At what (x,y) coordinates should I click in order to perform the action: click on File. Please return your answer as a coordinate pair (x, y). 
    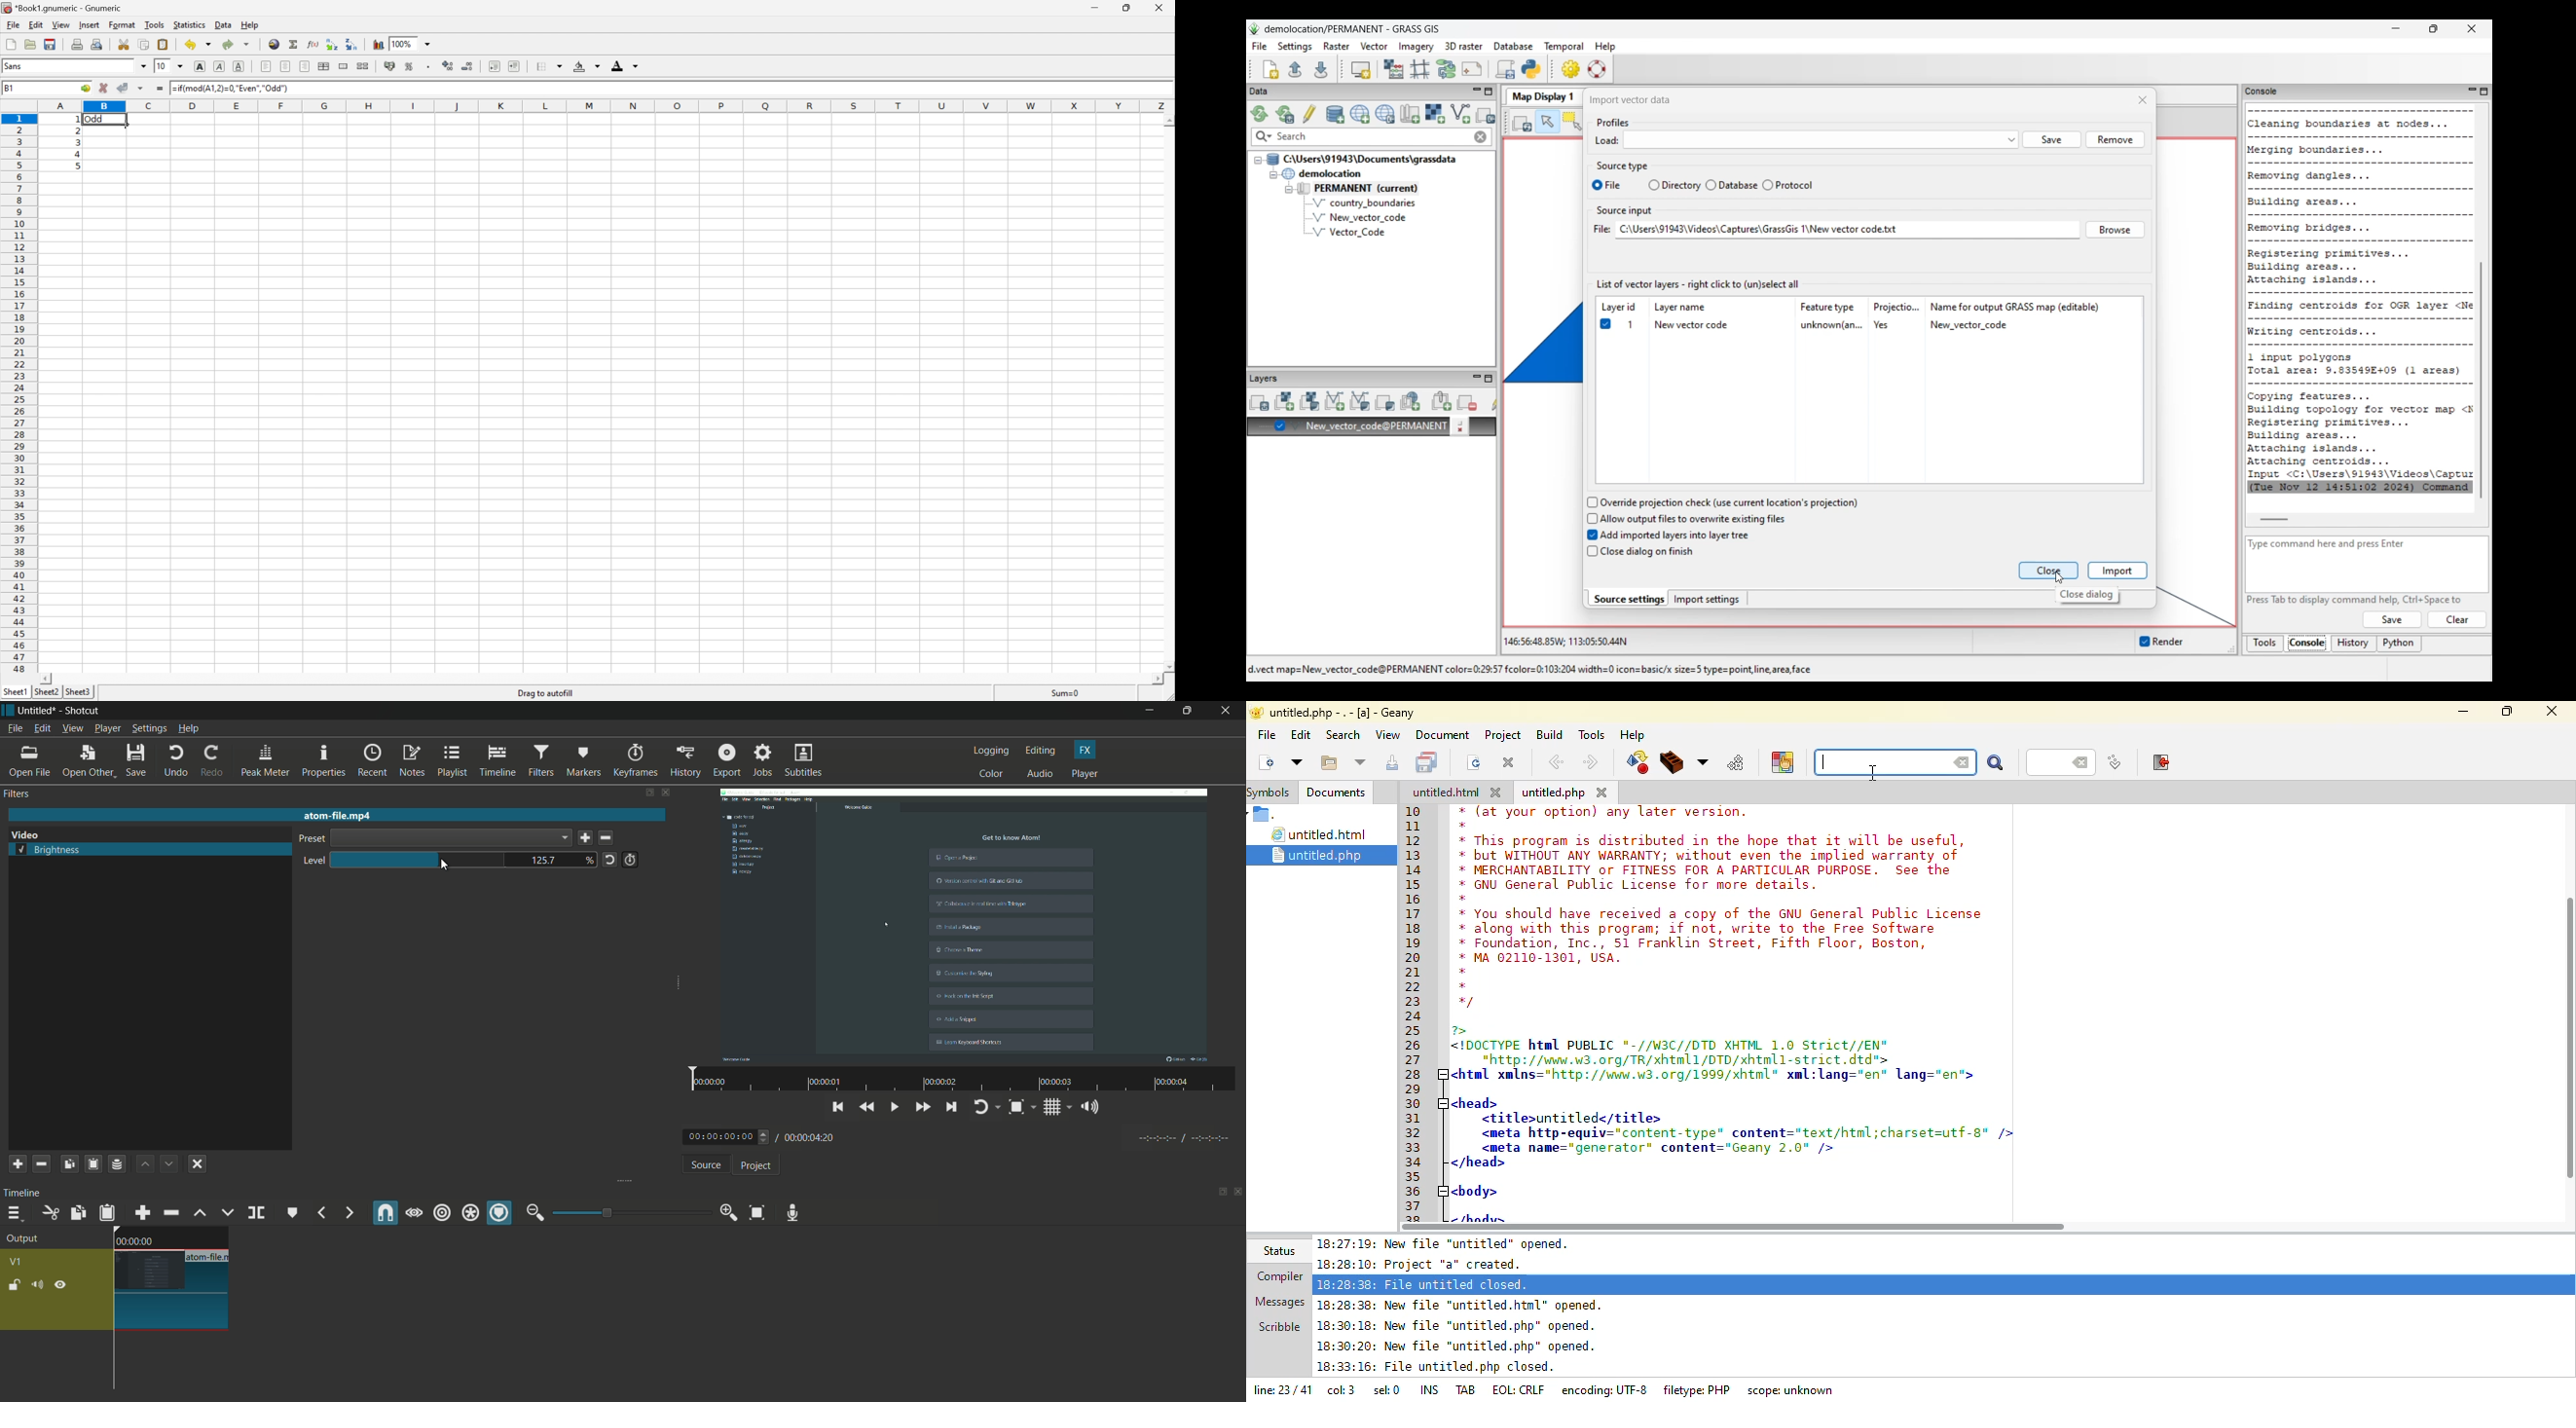
    Looking at the image, I should click on (1266, 815).